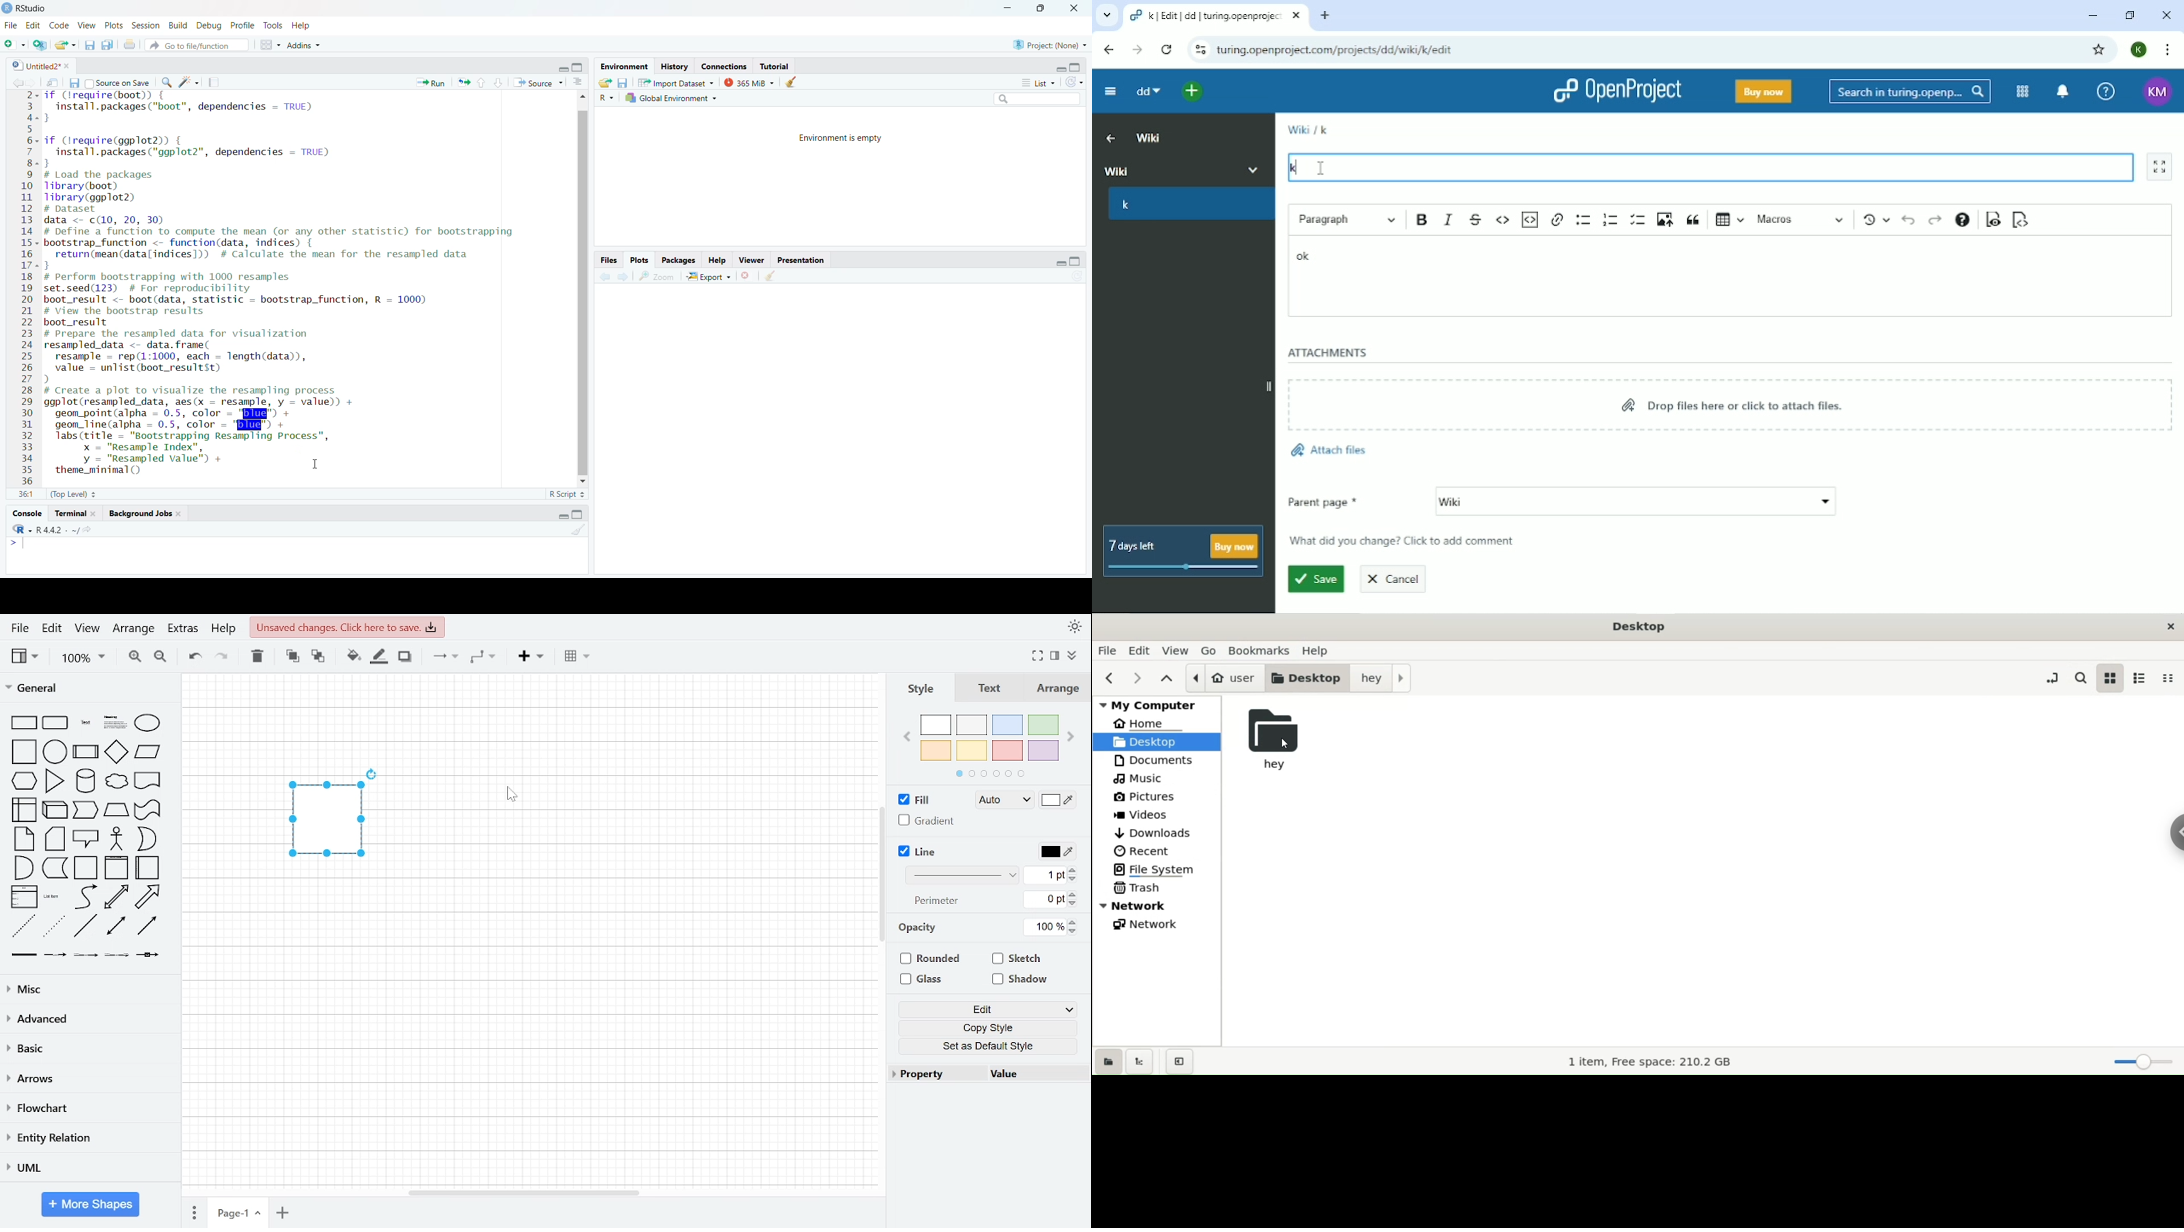  What do you see at coordinates (120, 84) in the screenshot?
I see `source on save` at bounding box center [120, 84].